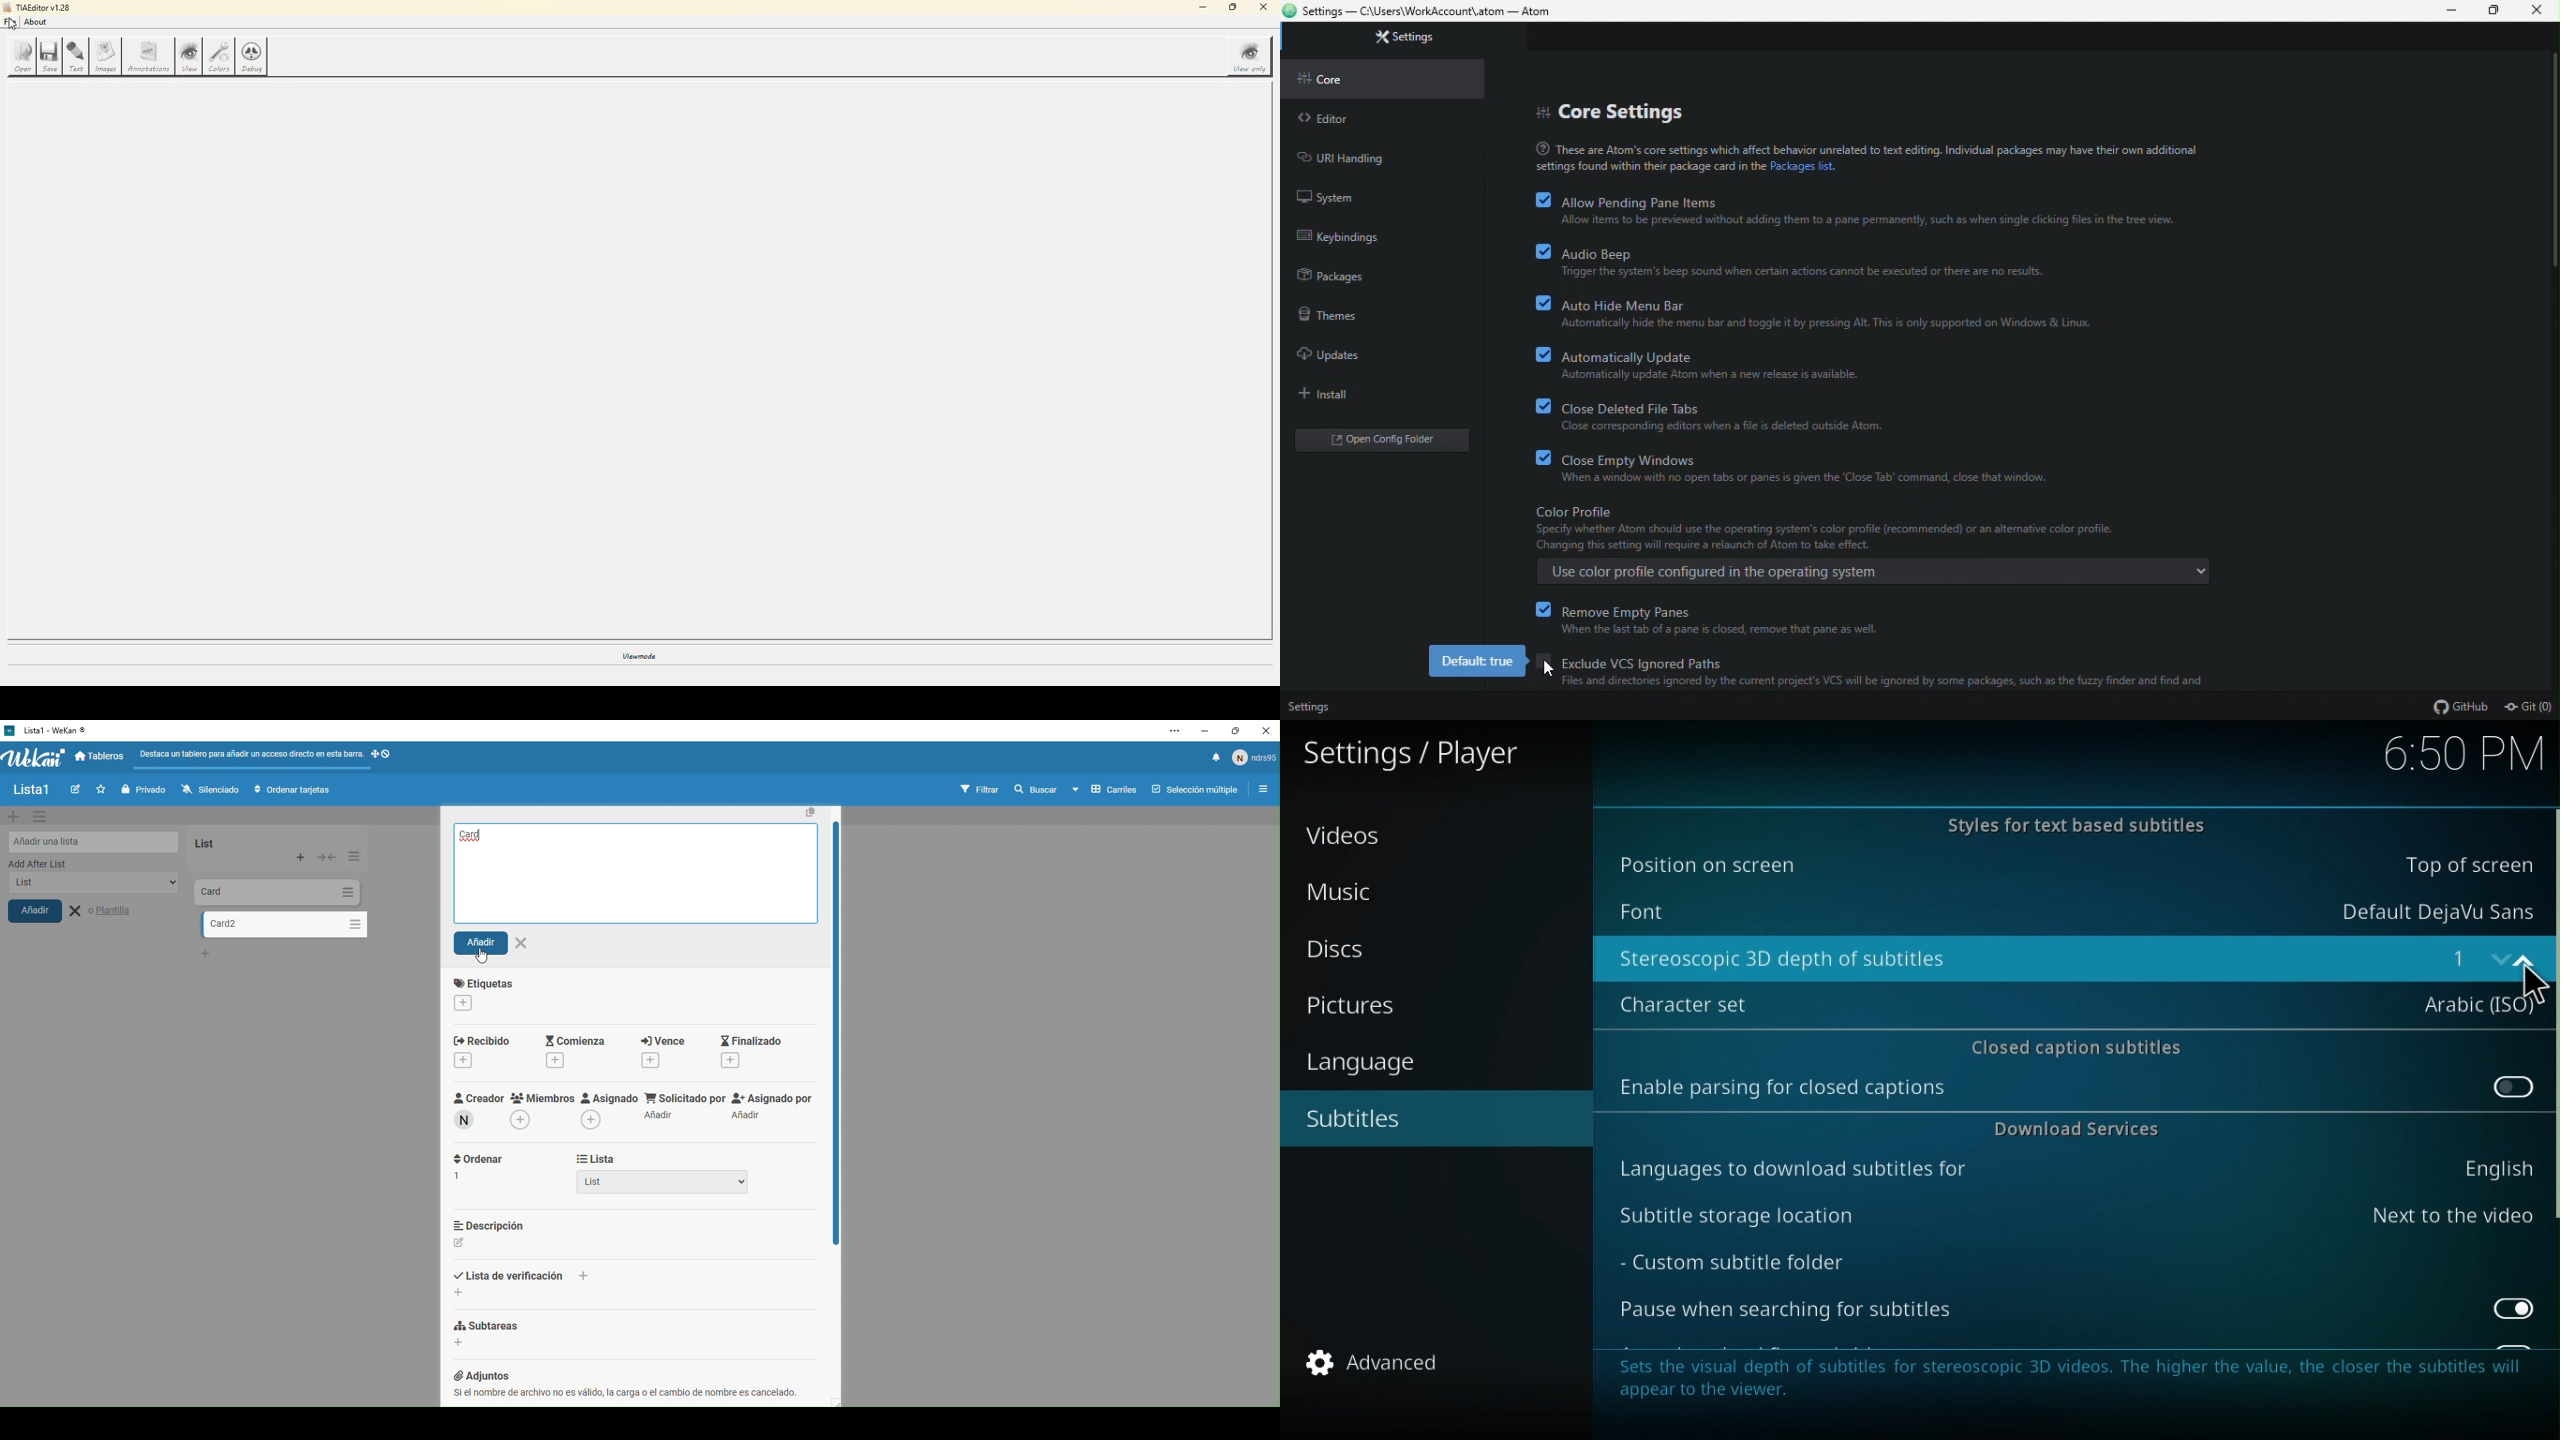 The width and height of the screenshot is (2576, 1456). What do you see at coordinates (497, 946) in the screenshot?
I see `Anadir` at bounding box center [497, 946].